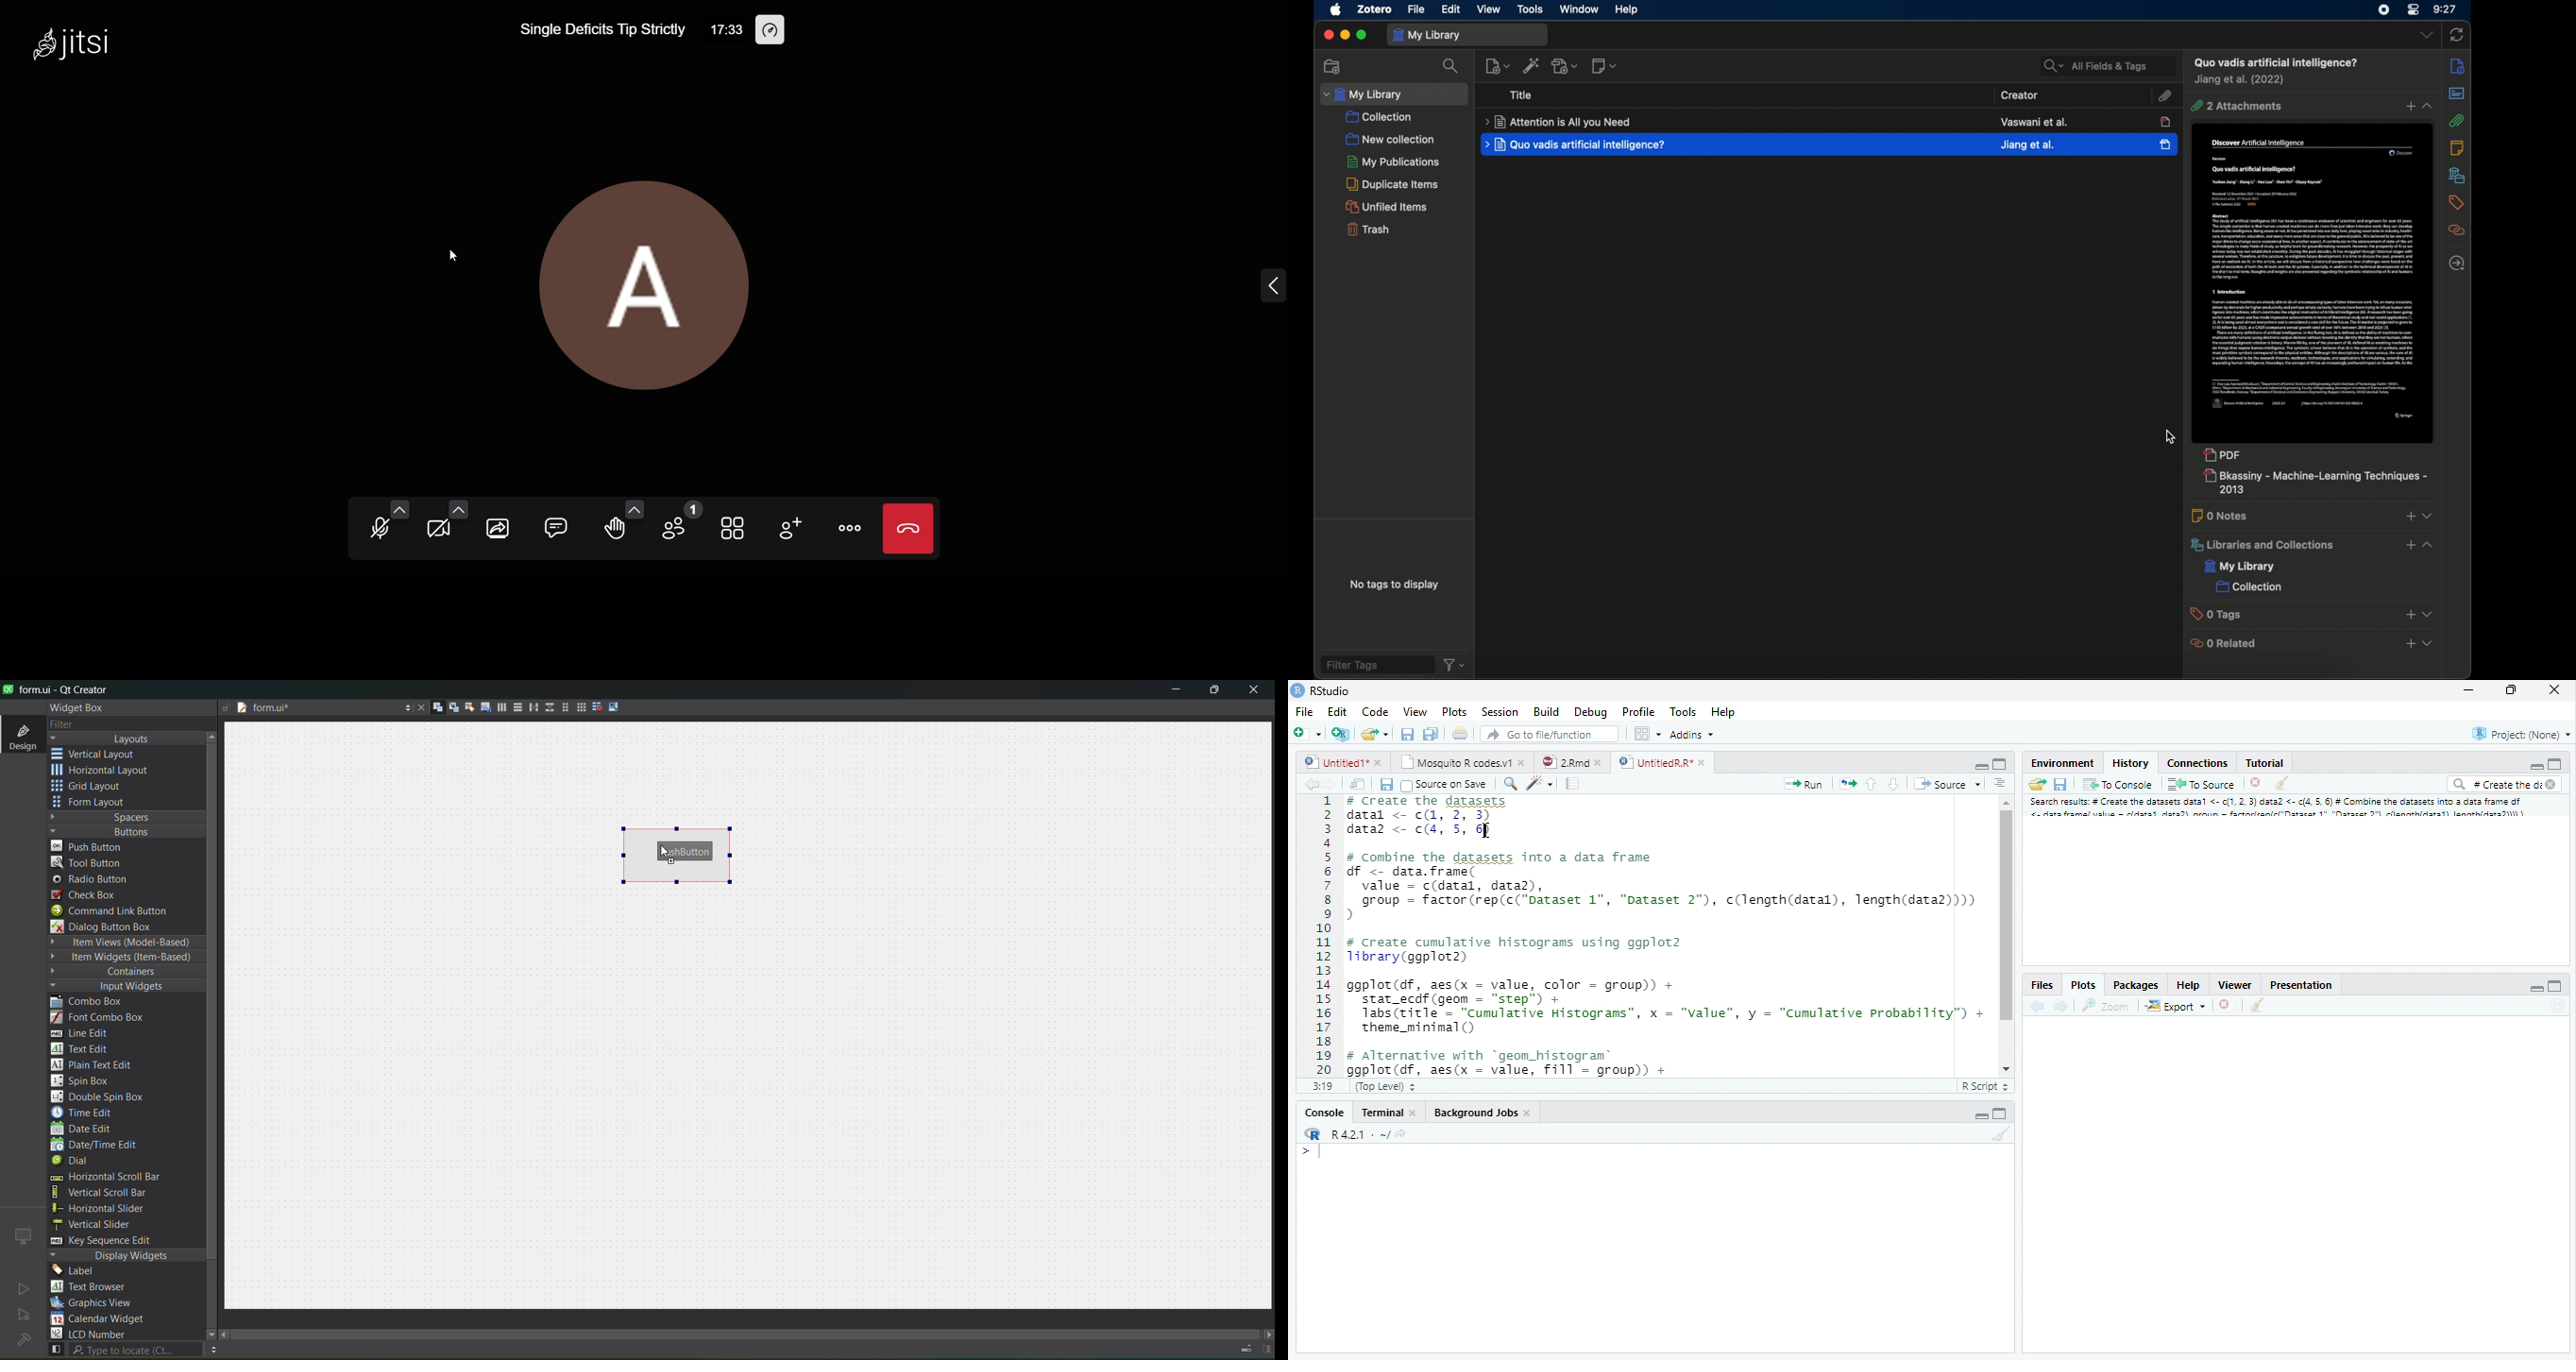 This screenshot has width=2576, height=1372. I want to click on Code, so click(1374, 713).